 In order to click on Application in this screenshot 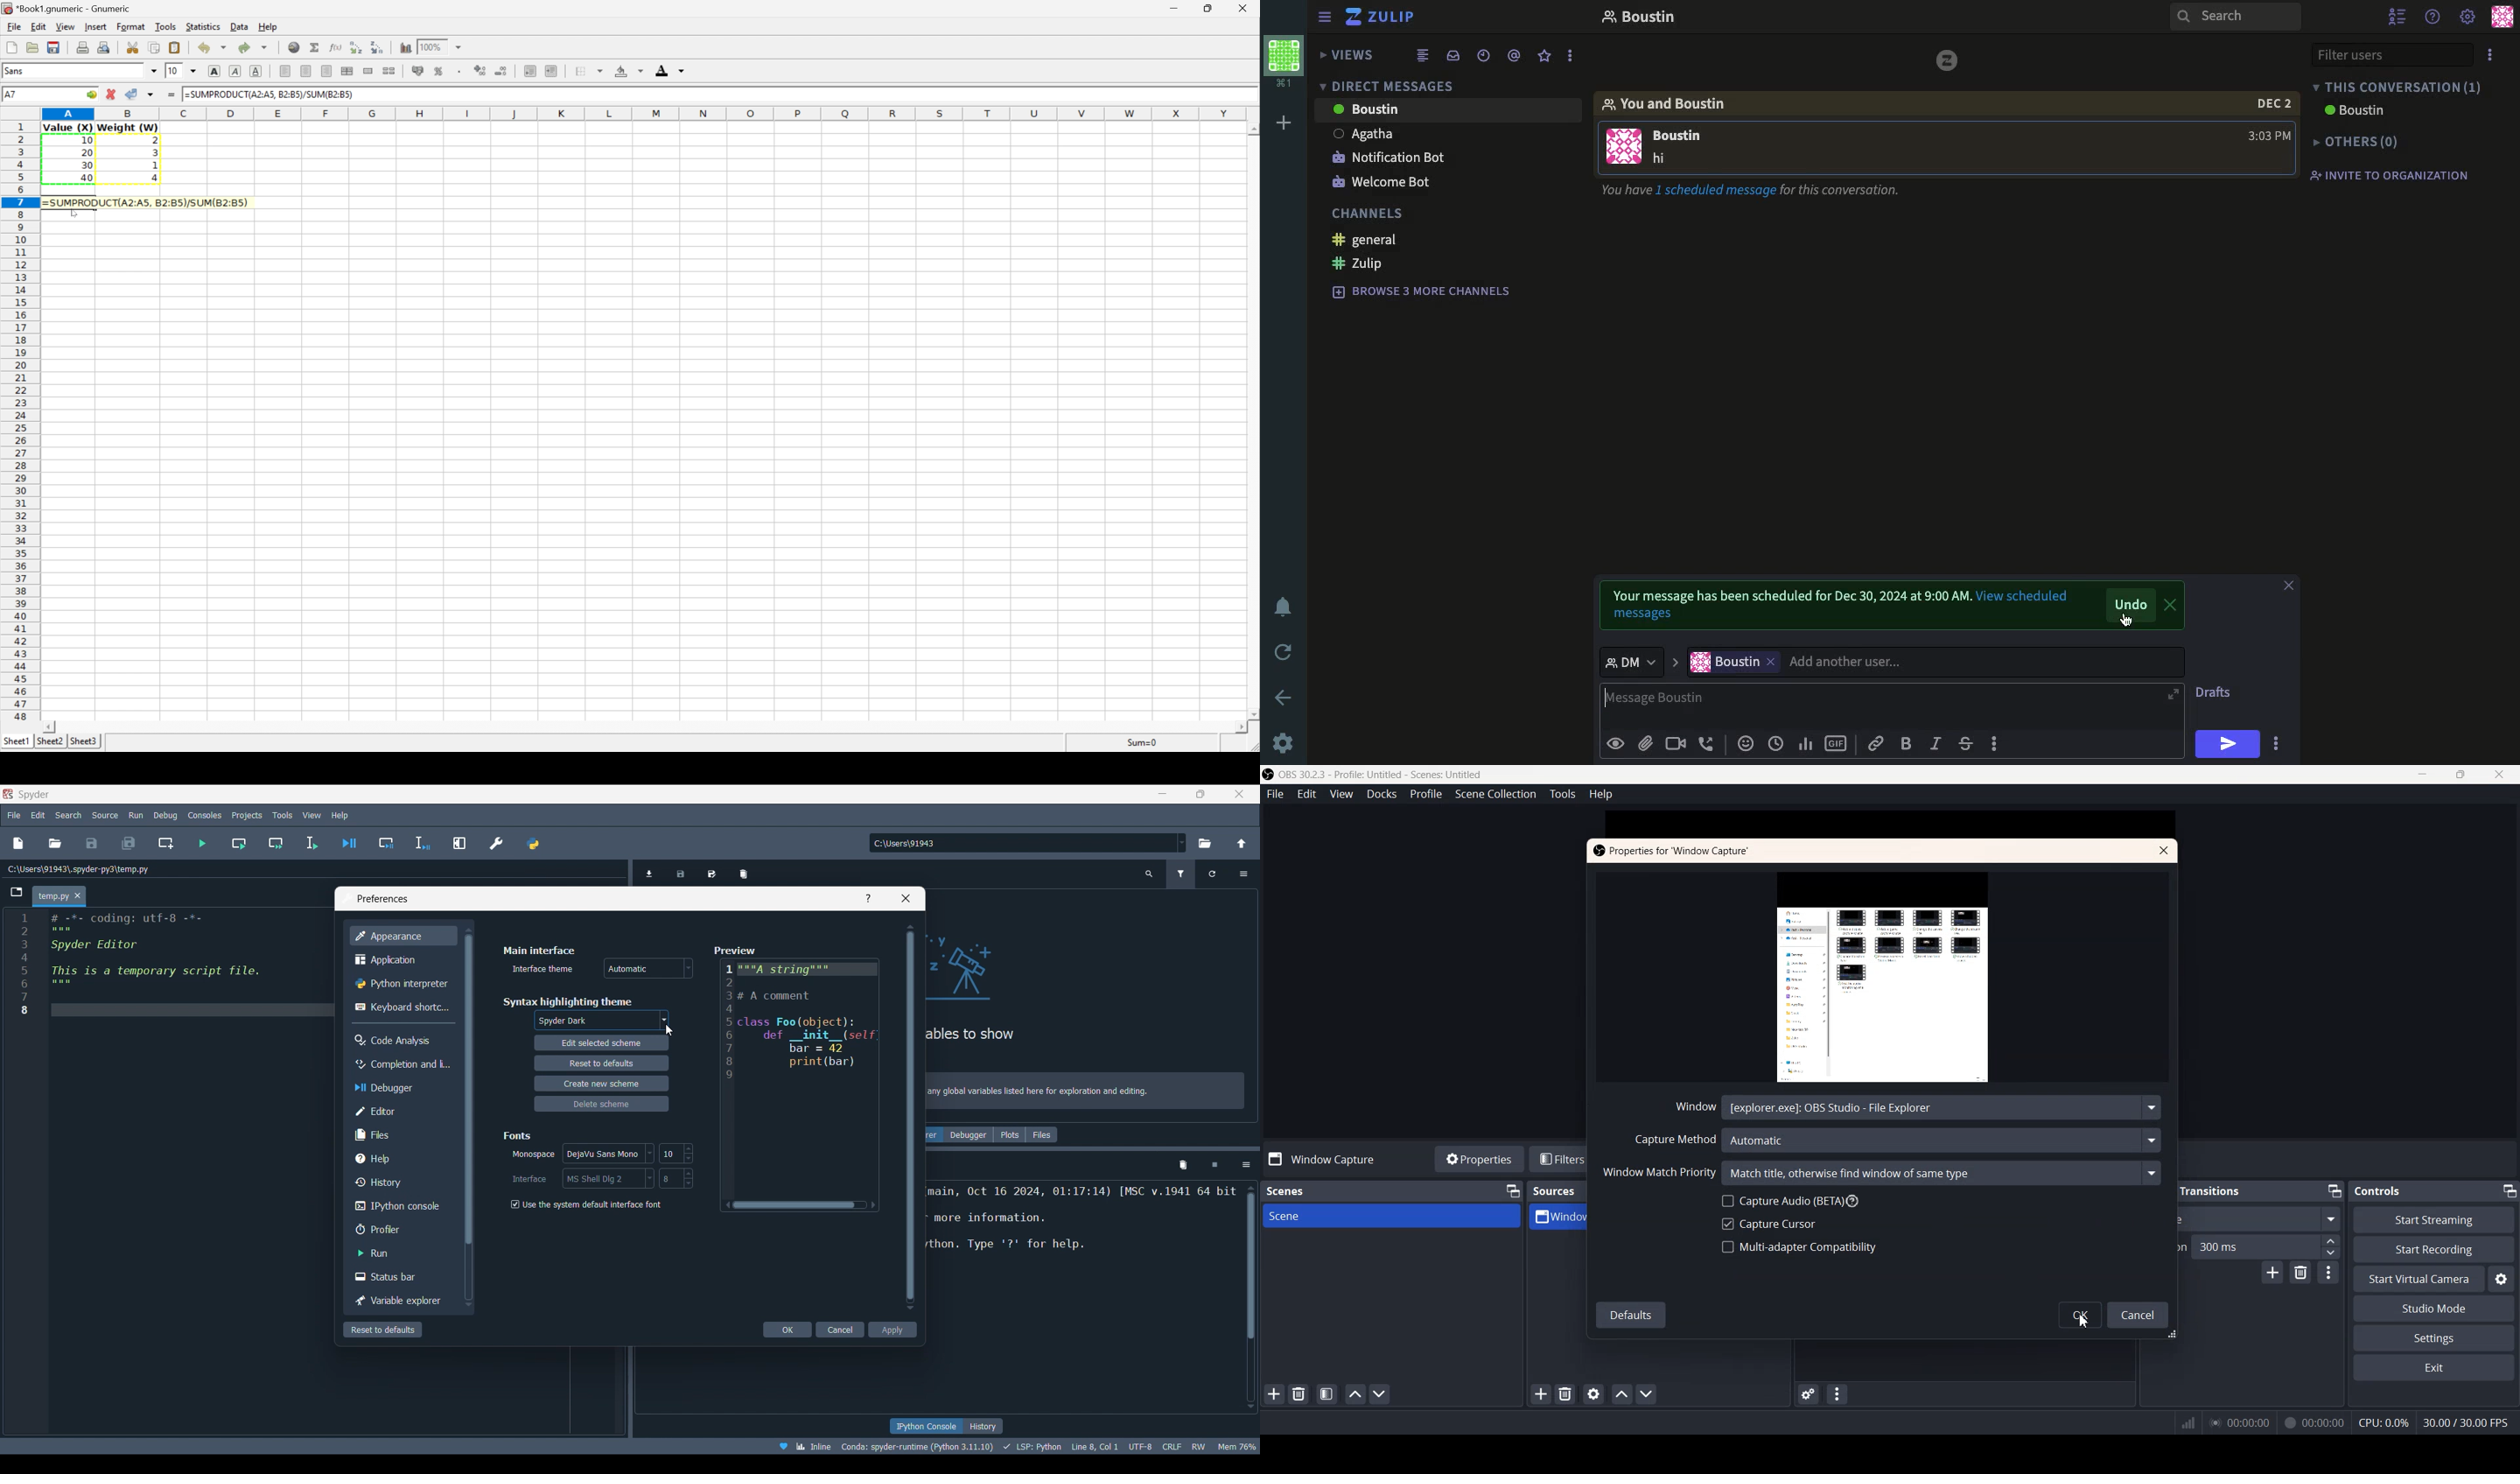, I will do `click(401, 959)`.